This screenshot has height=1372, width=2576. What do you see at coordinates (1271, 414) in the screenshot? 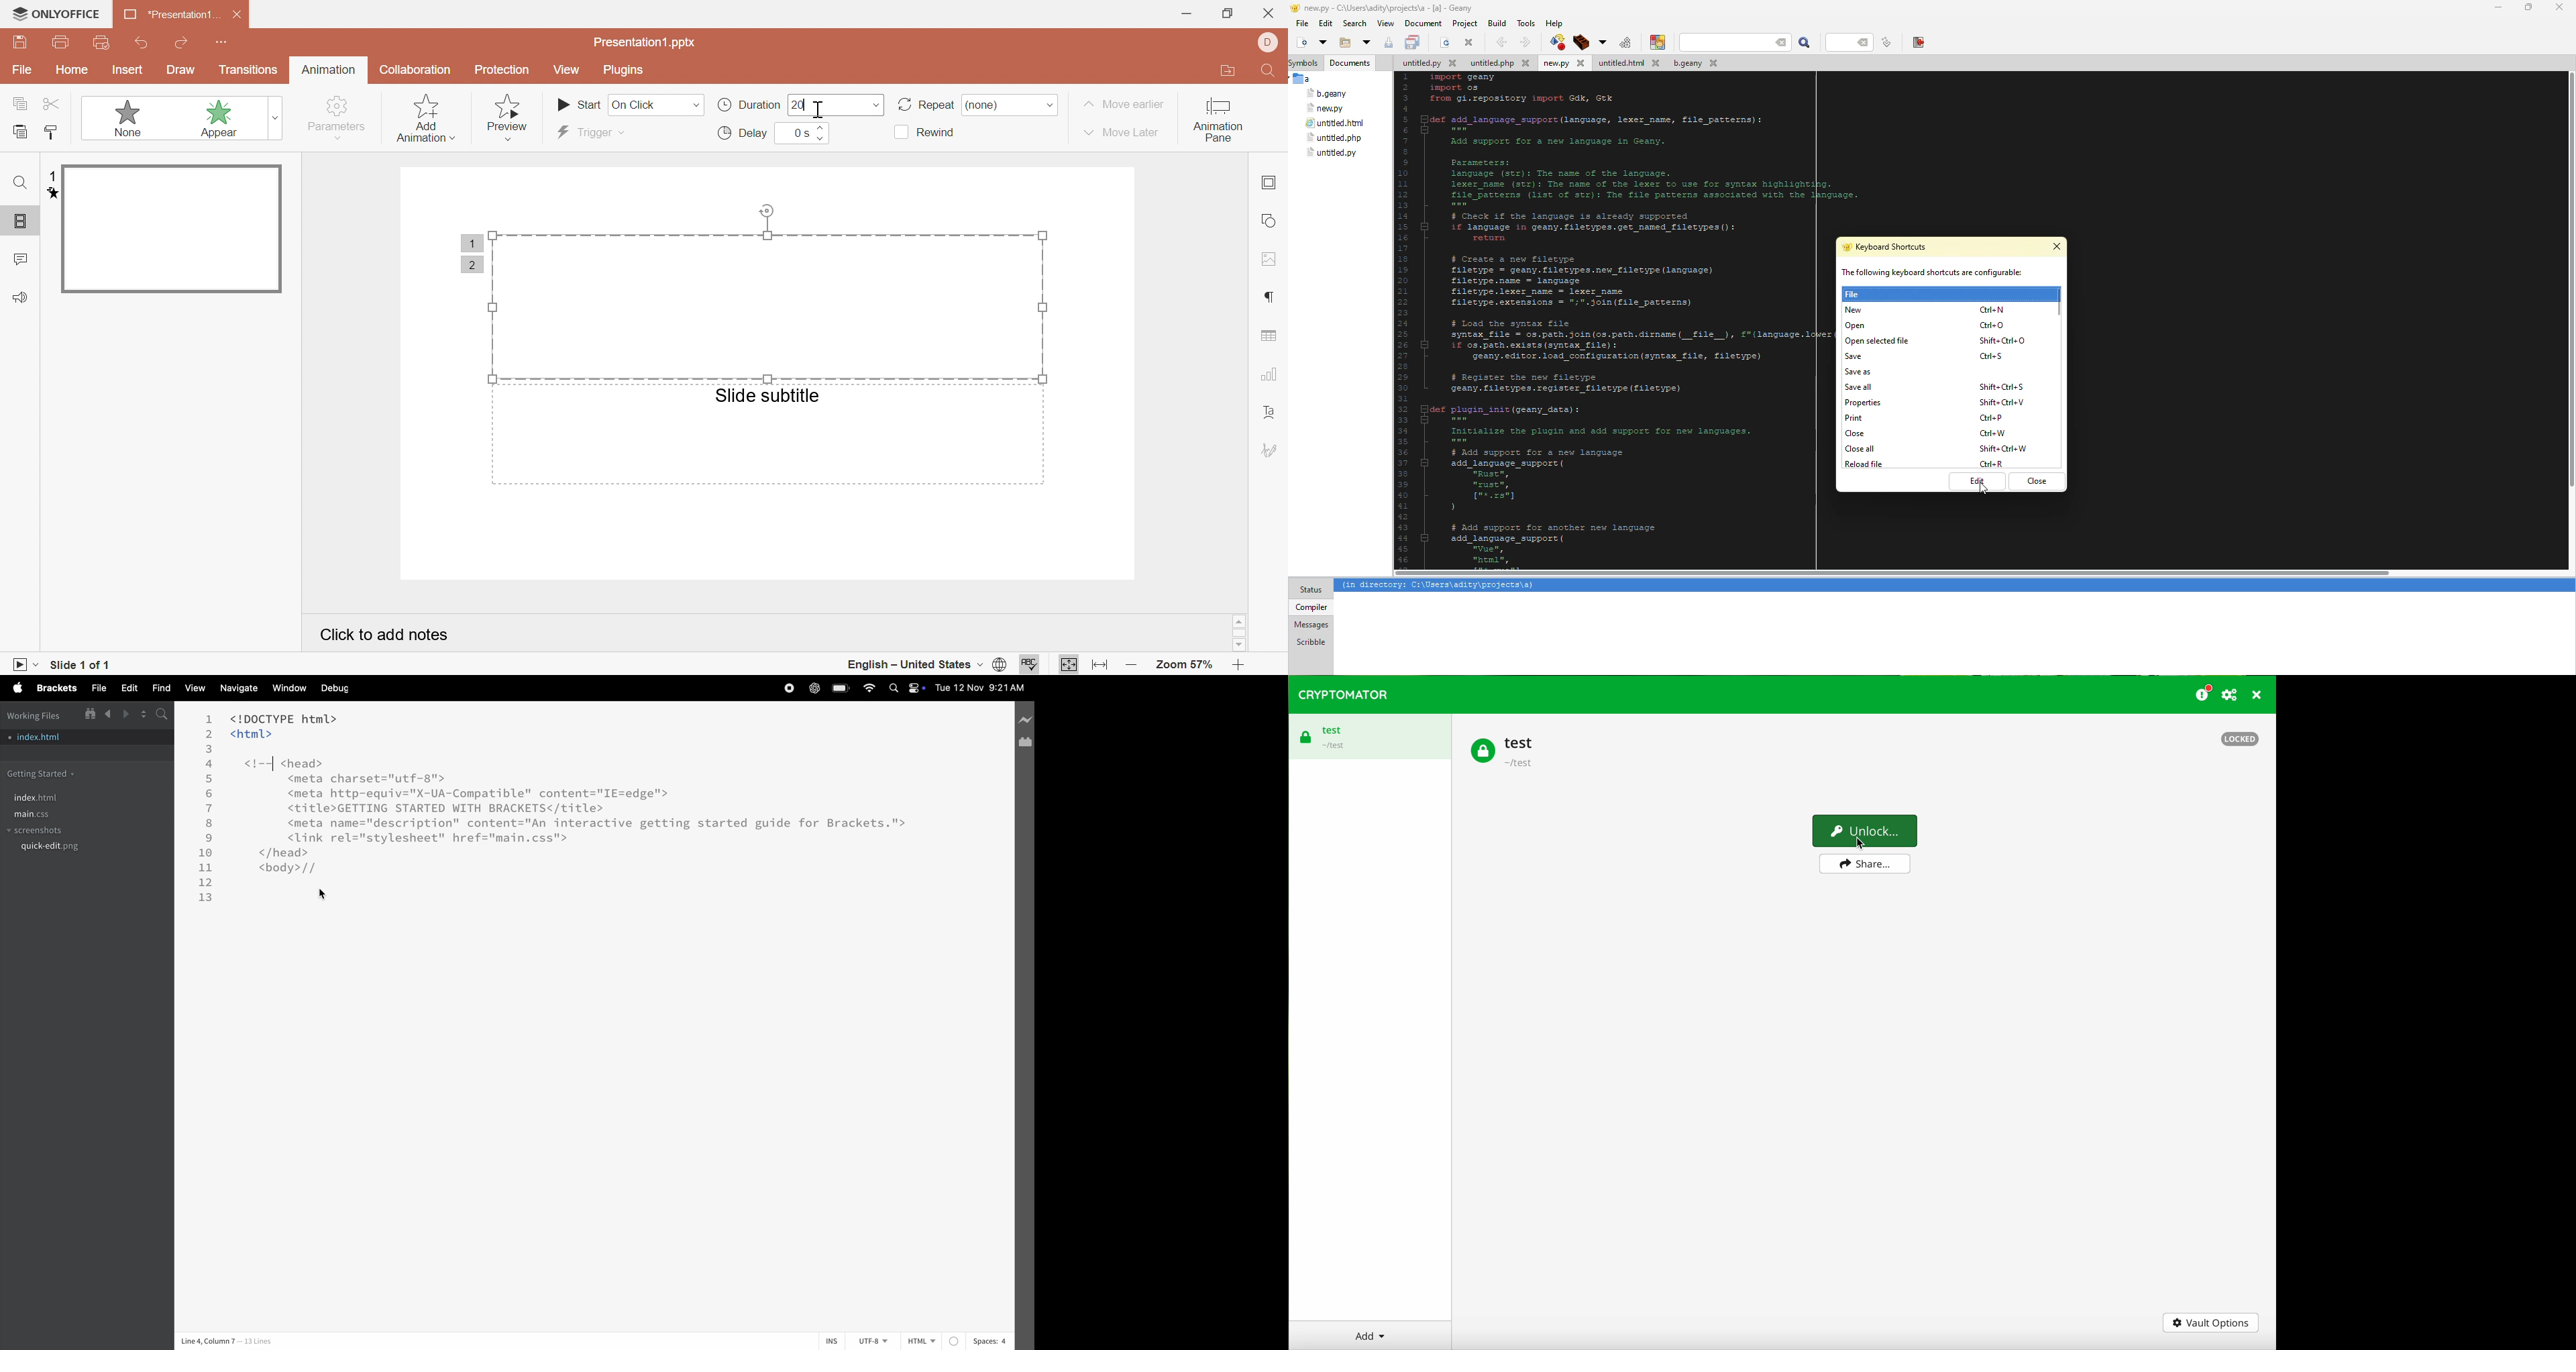
I see `text art settings` at bounding box center [1271, 414].